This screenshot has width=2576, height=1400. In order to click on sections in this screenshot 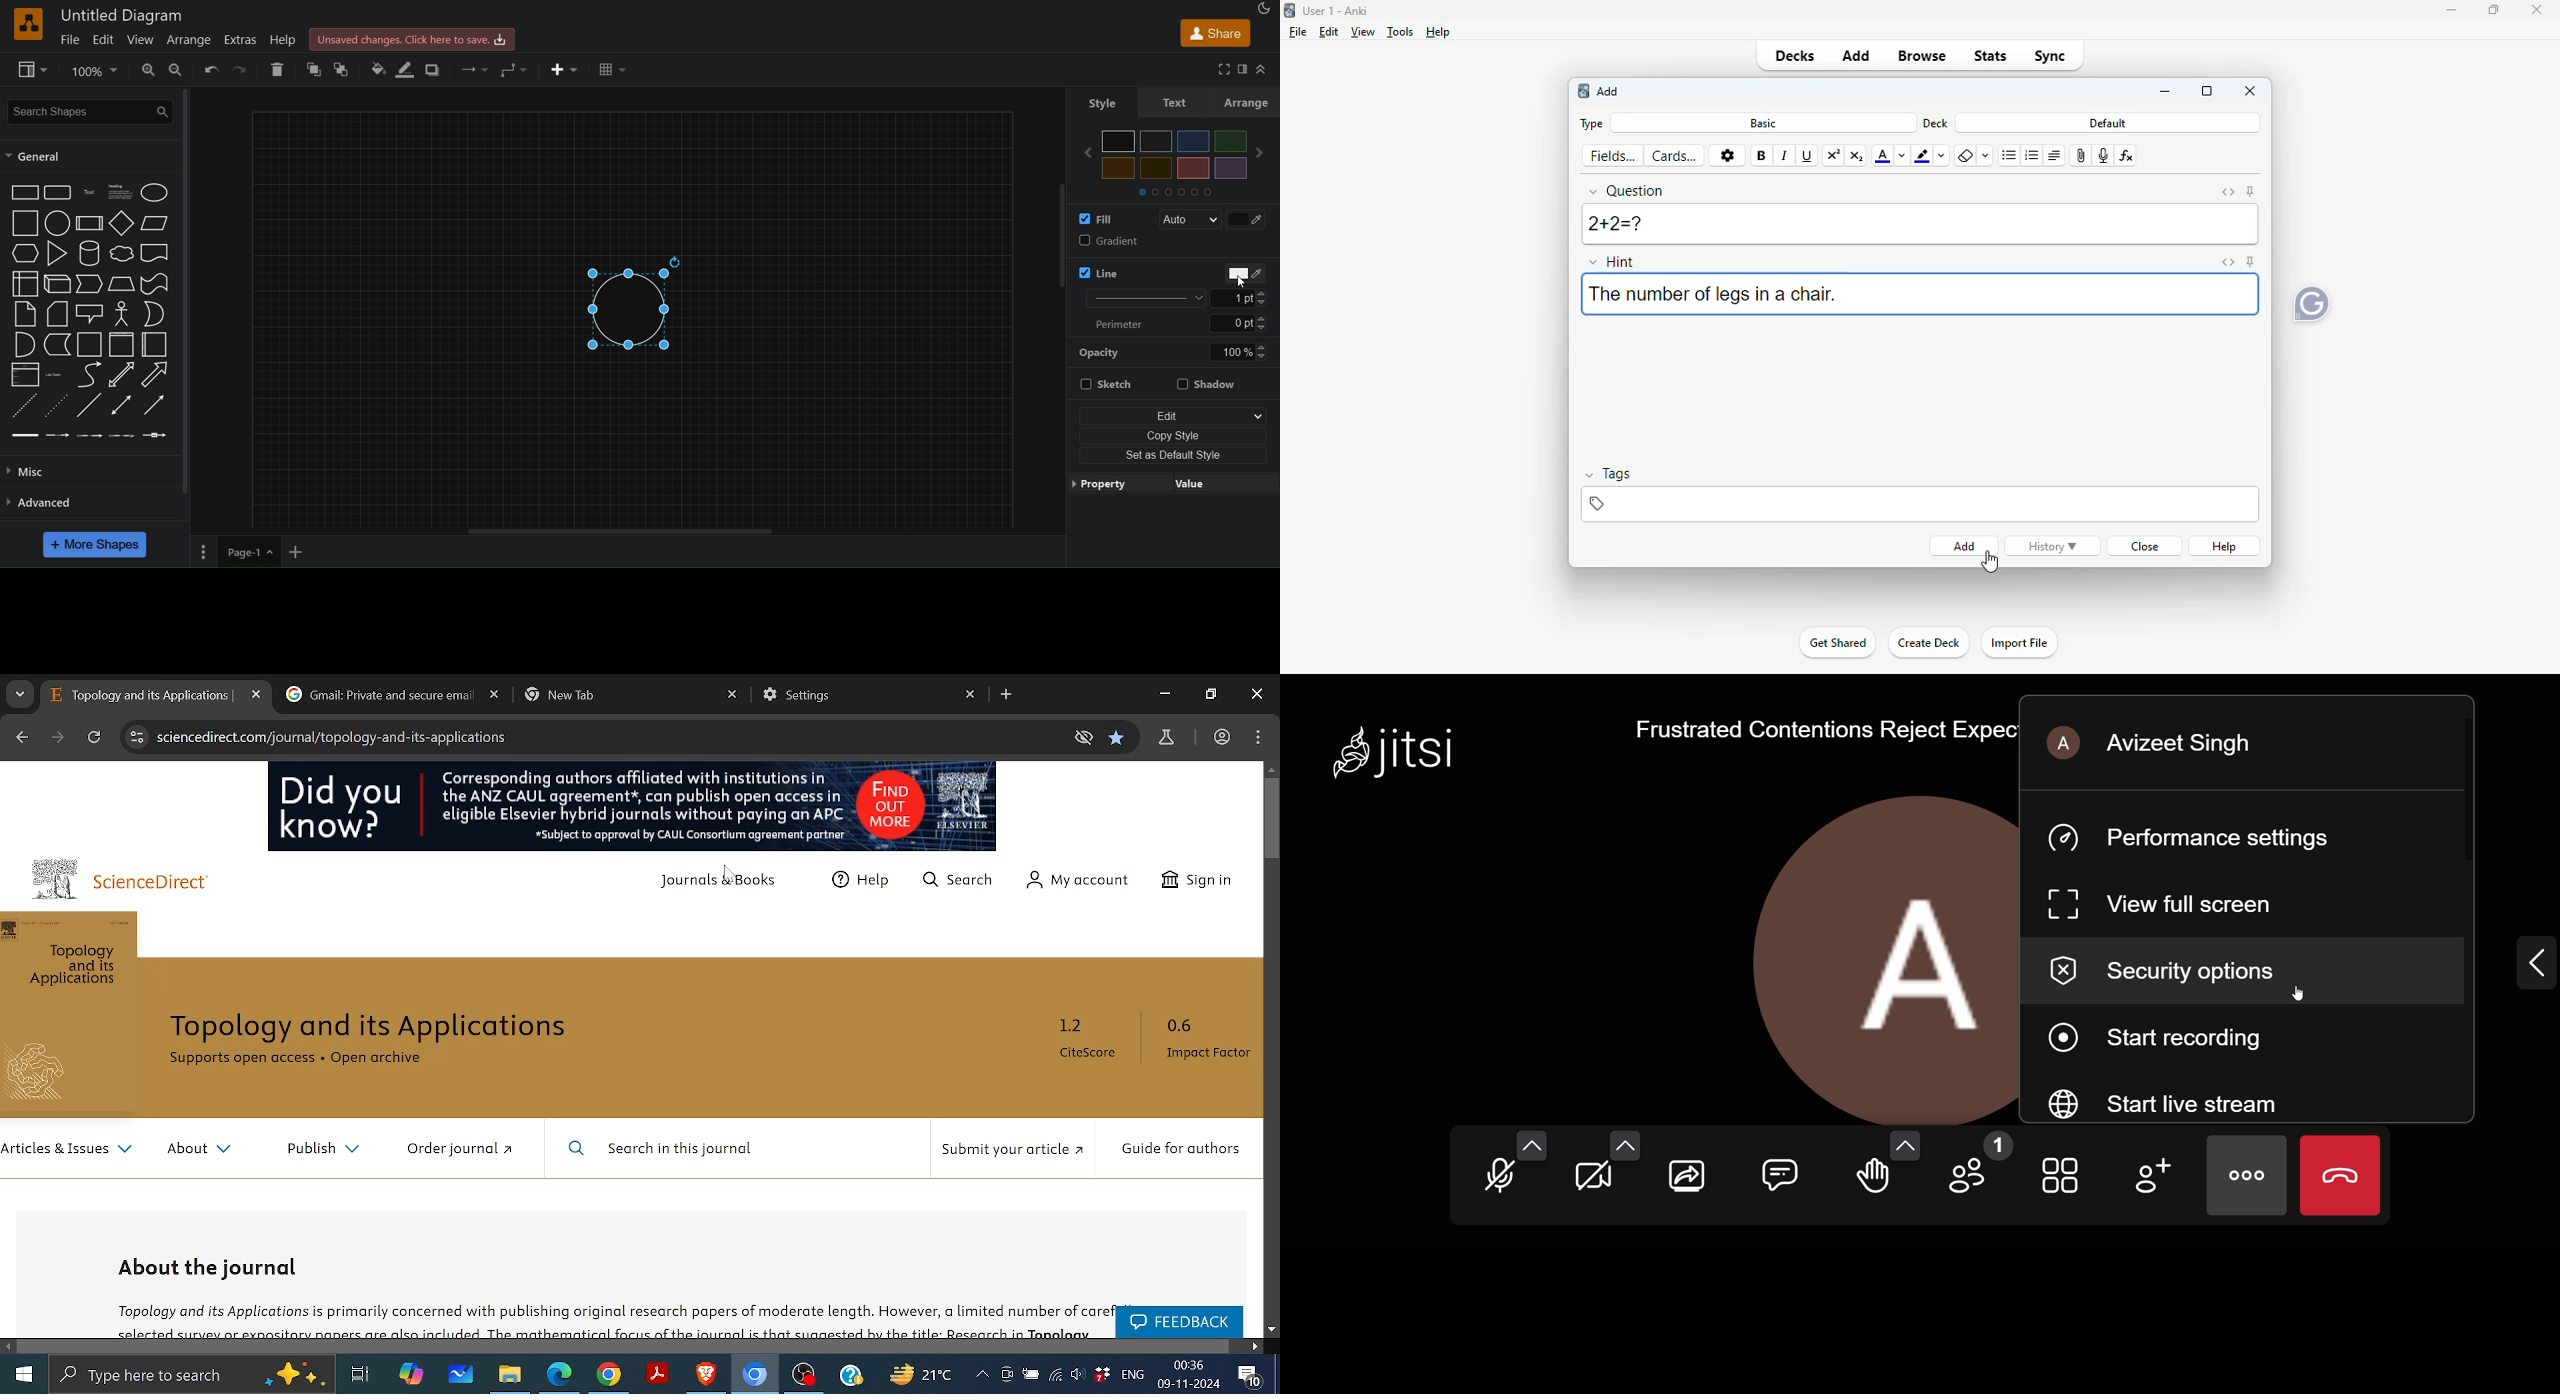, I will do `click(1186, 191)`.